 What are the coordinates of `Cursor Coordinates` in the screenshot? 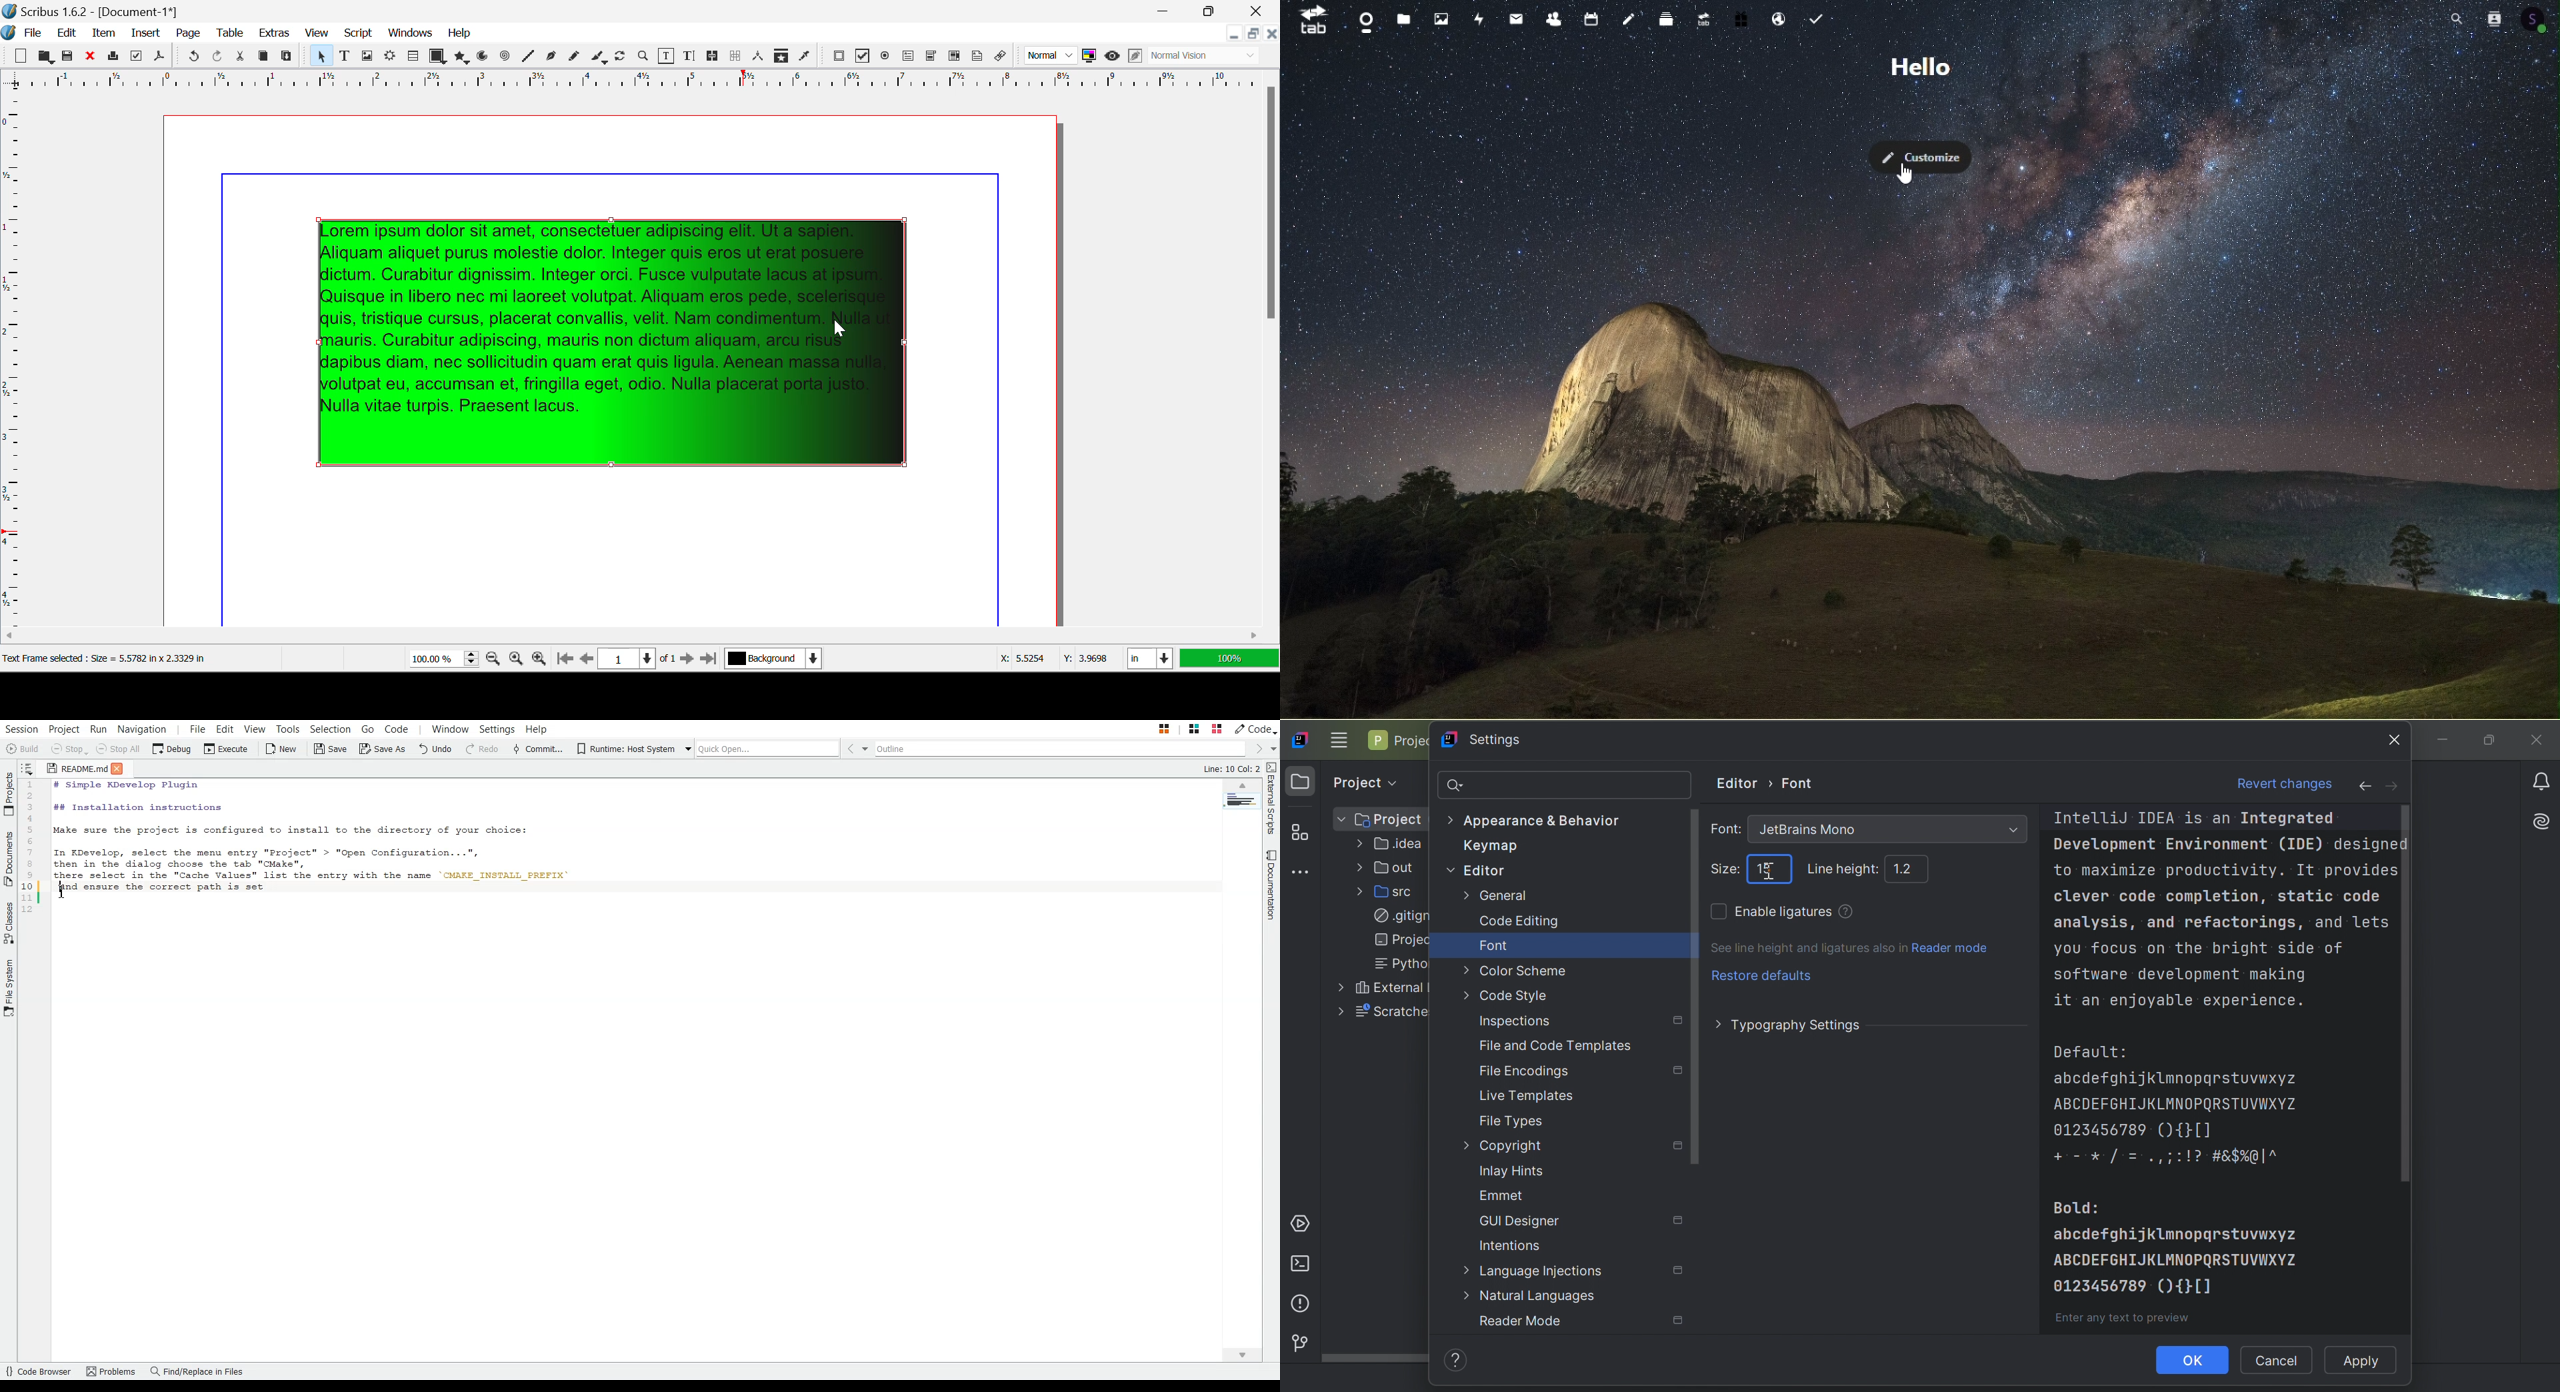 It's located at (1051, 659).